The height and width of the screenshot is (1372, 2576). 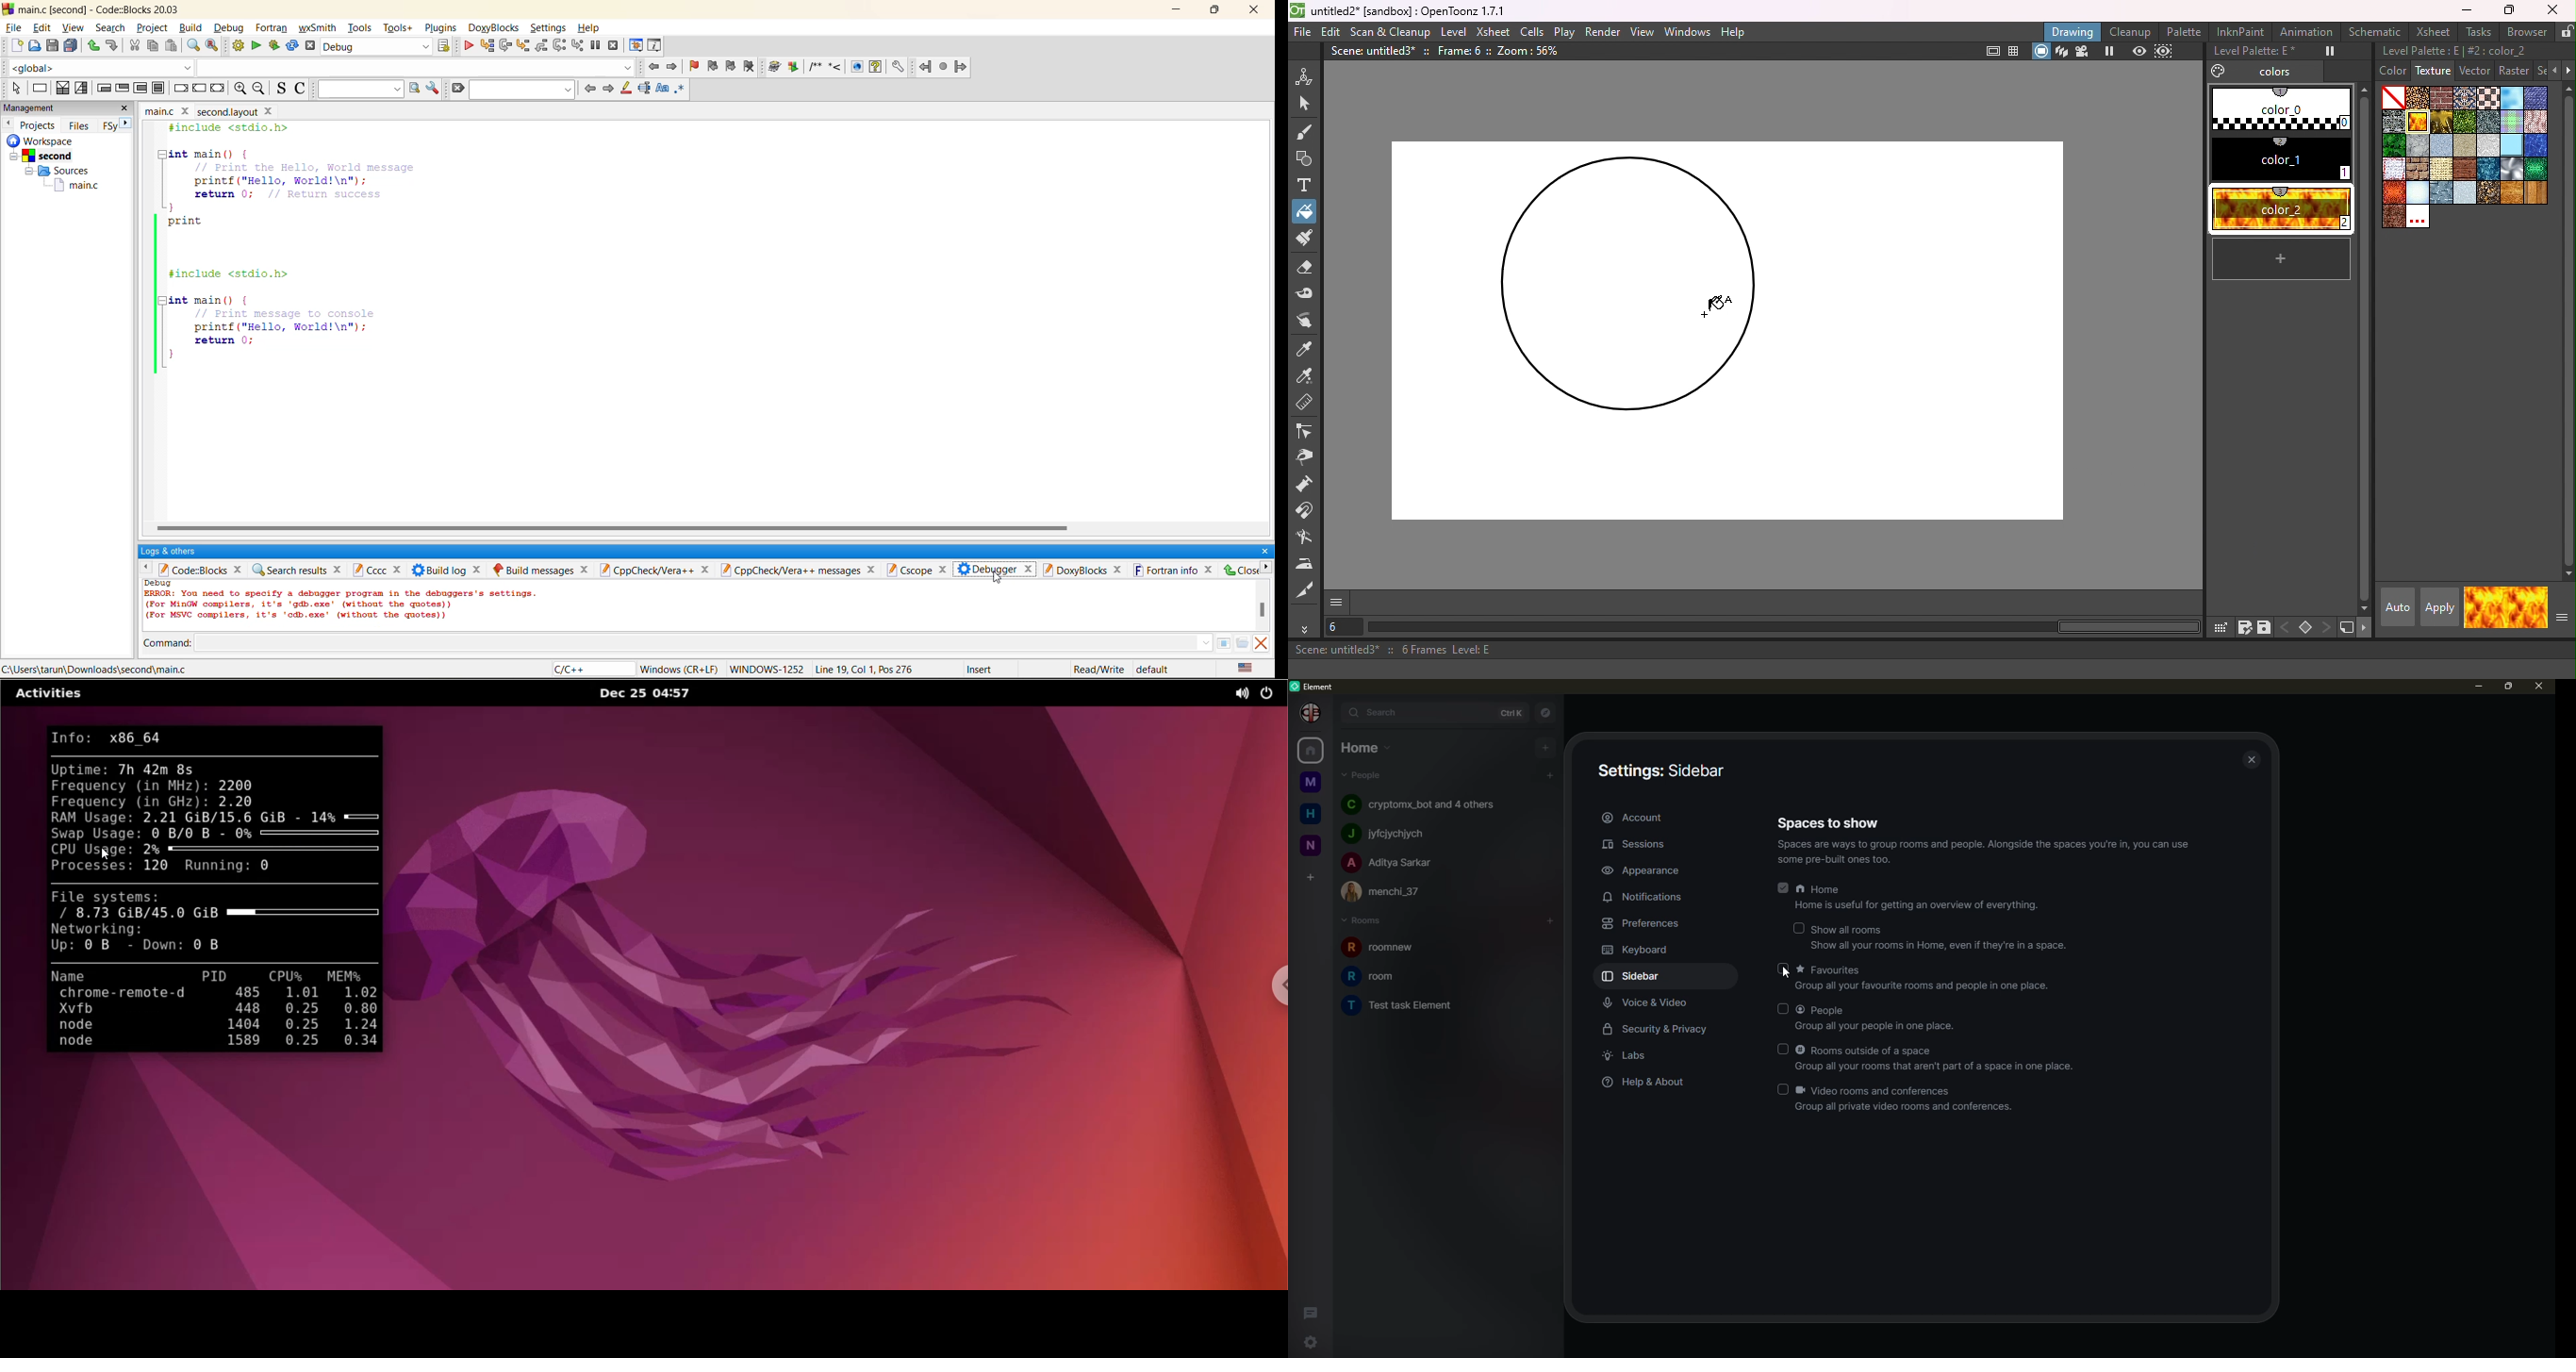 What do you see at coordinates (1312, 1341) in the screenshot?
I see `quick settings` at bounding box center [1312, 1341].